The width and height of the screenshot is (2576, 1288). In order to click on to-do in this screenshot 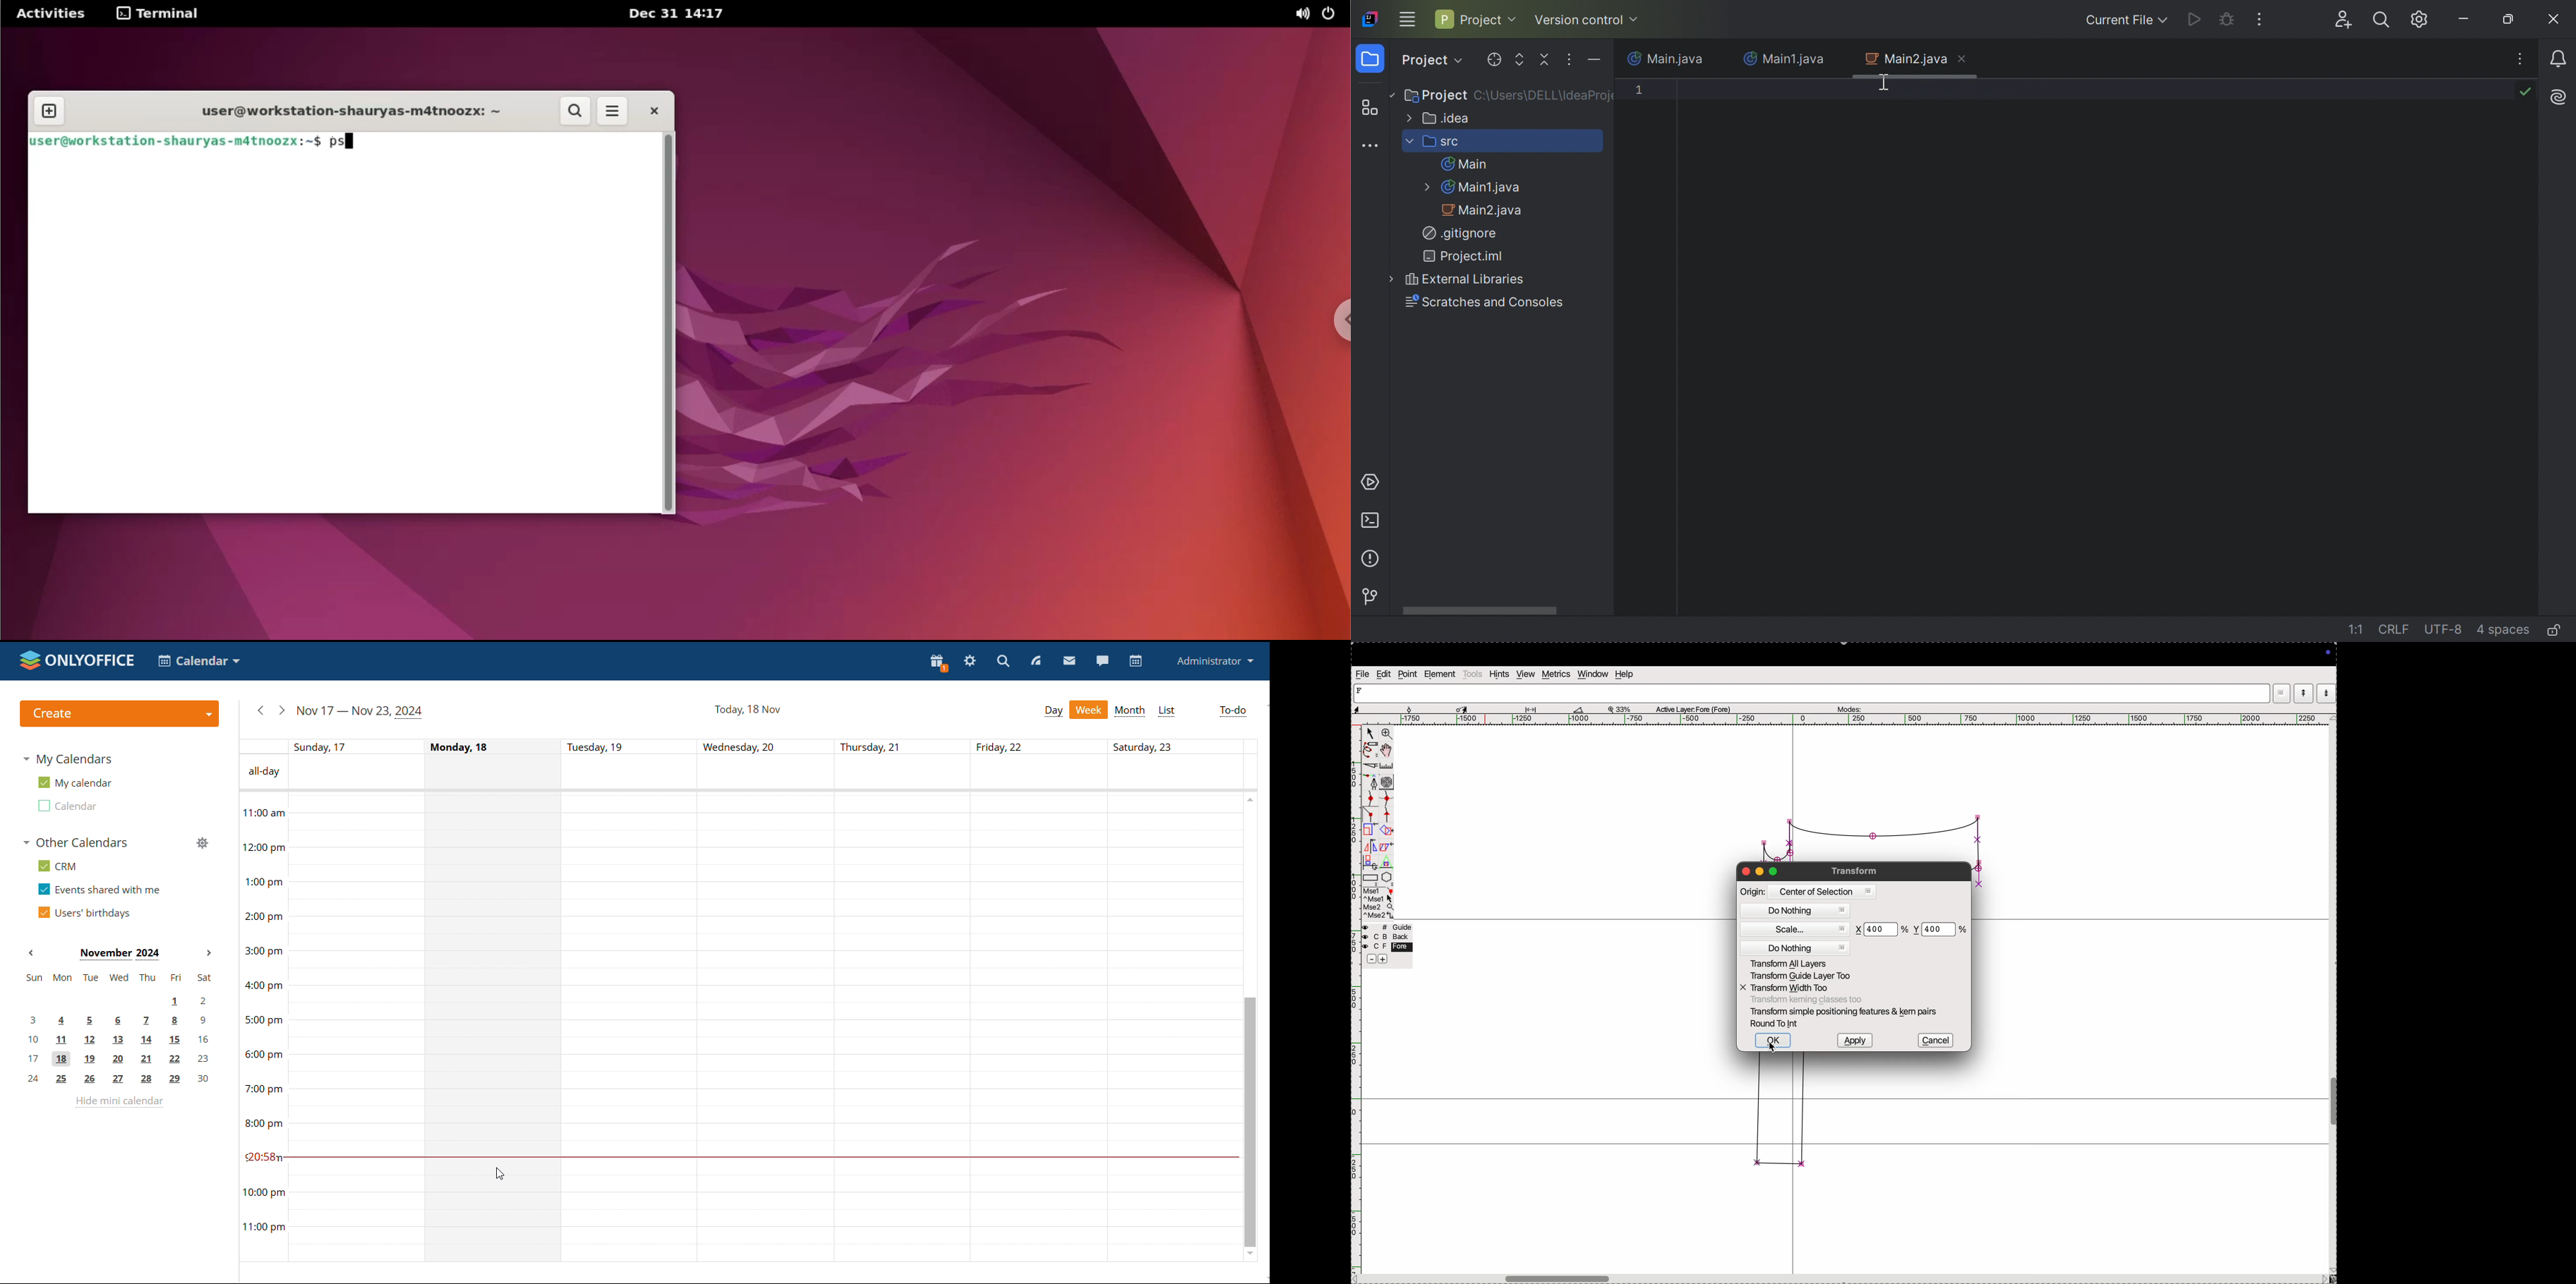, I will do `click(1233, 711)`.